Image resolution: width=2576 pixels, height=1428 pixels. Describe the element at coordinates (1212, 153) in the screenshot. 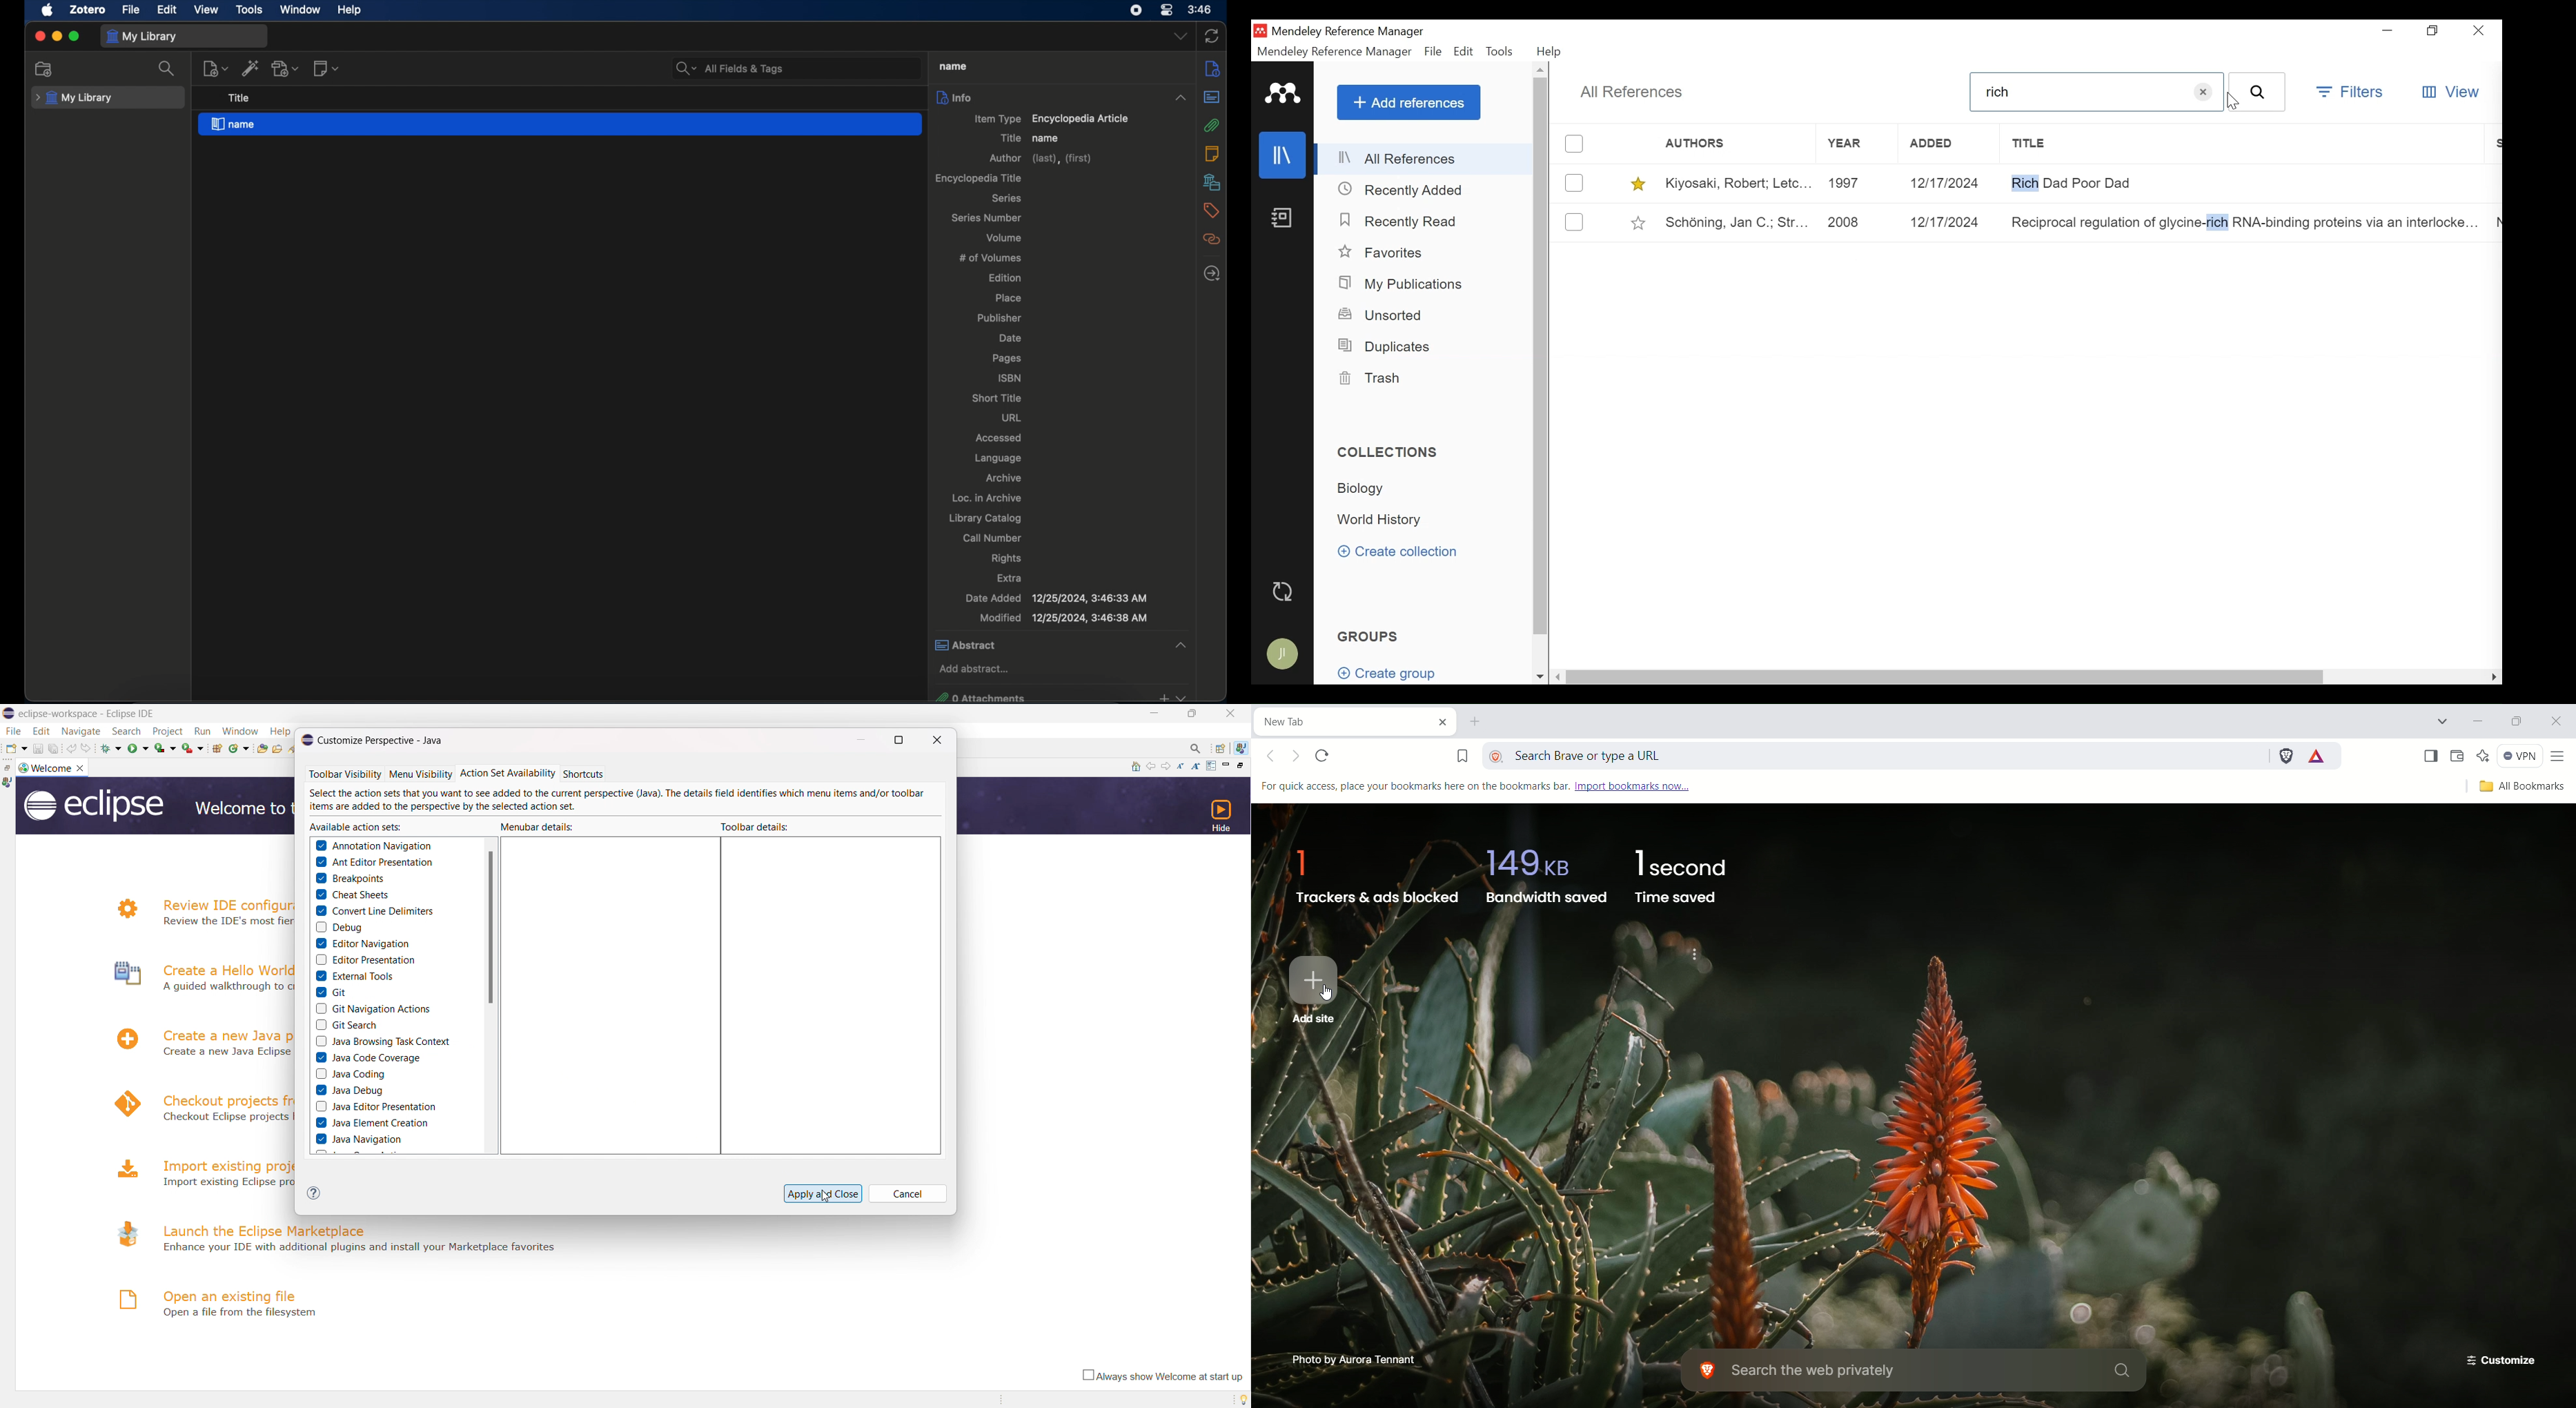

I see `notes` at that location.